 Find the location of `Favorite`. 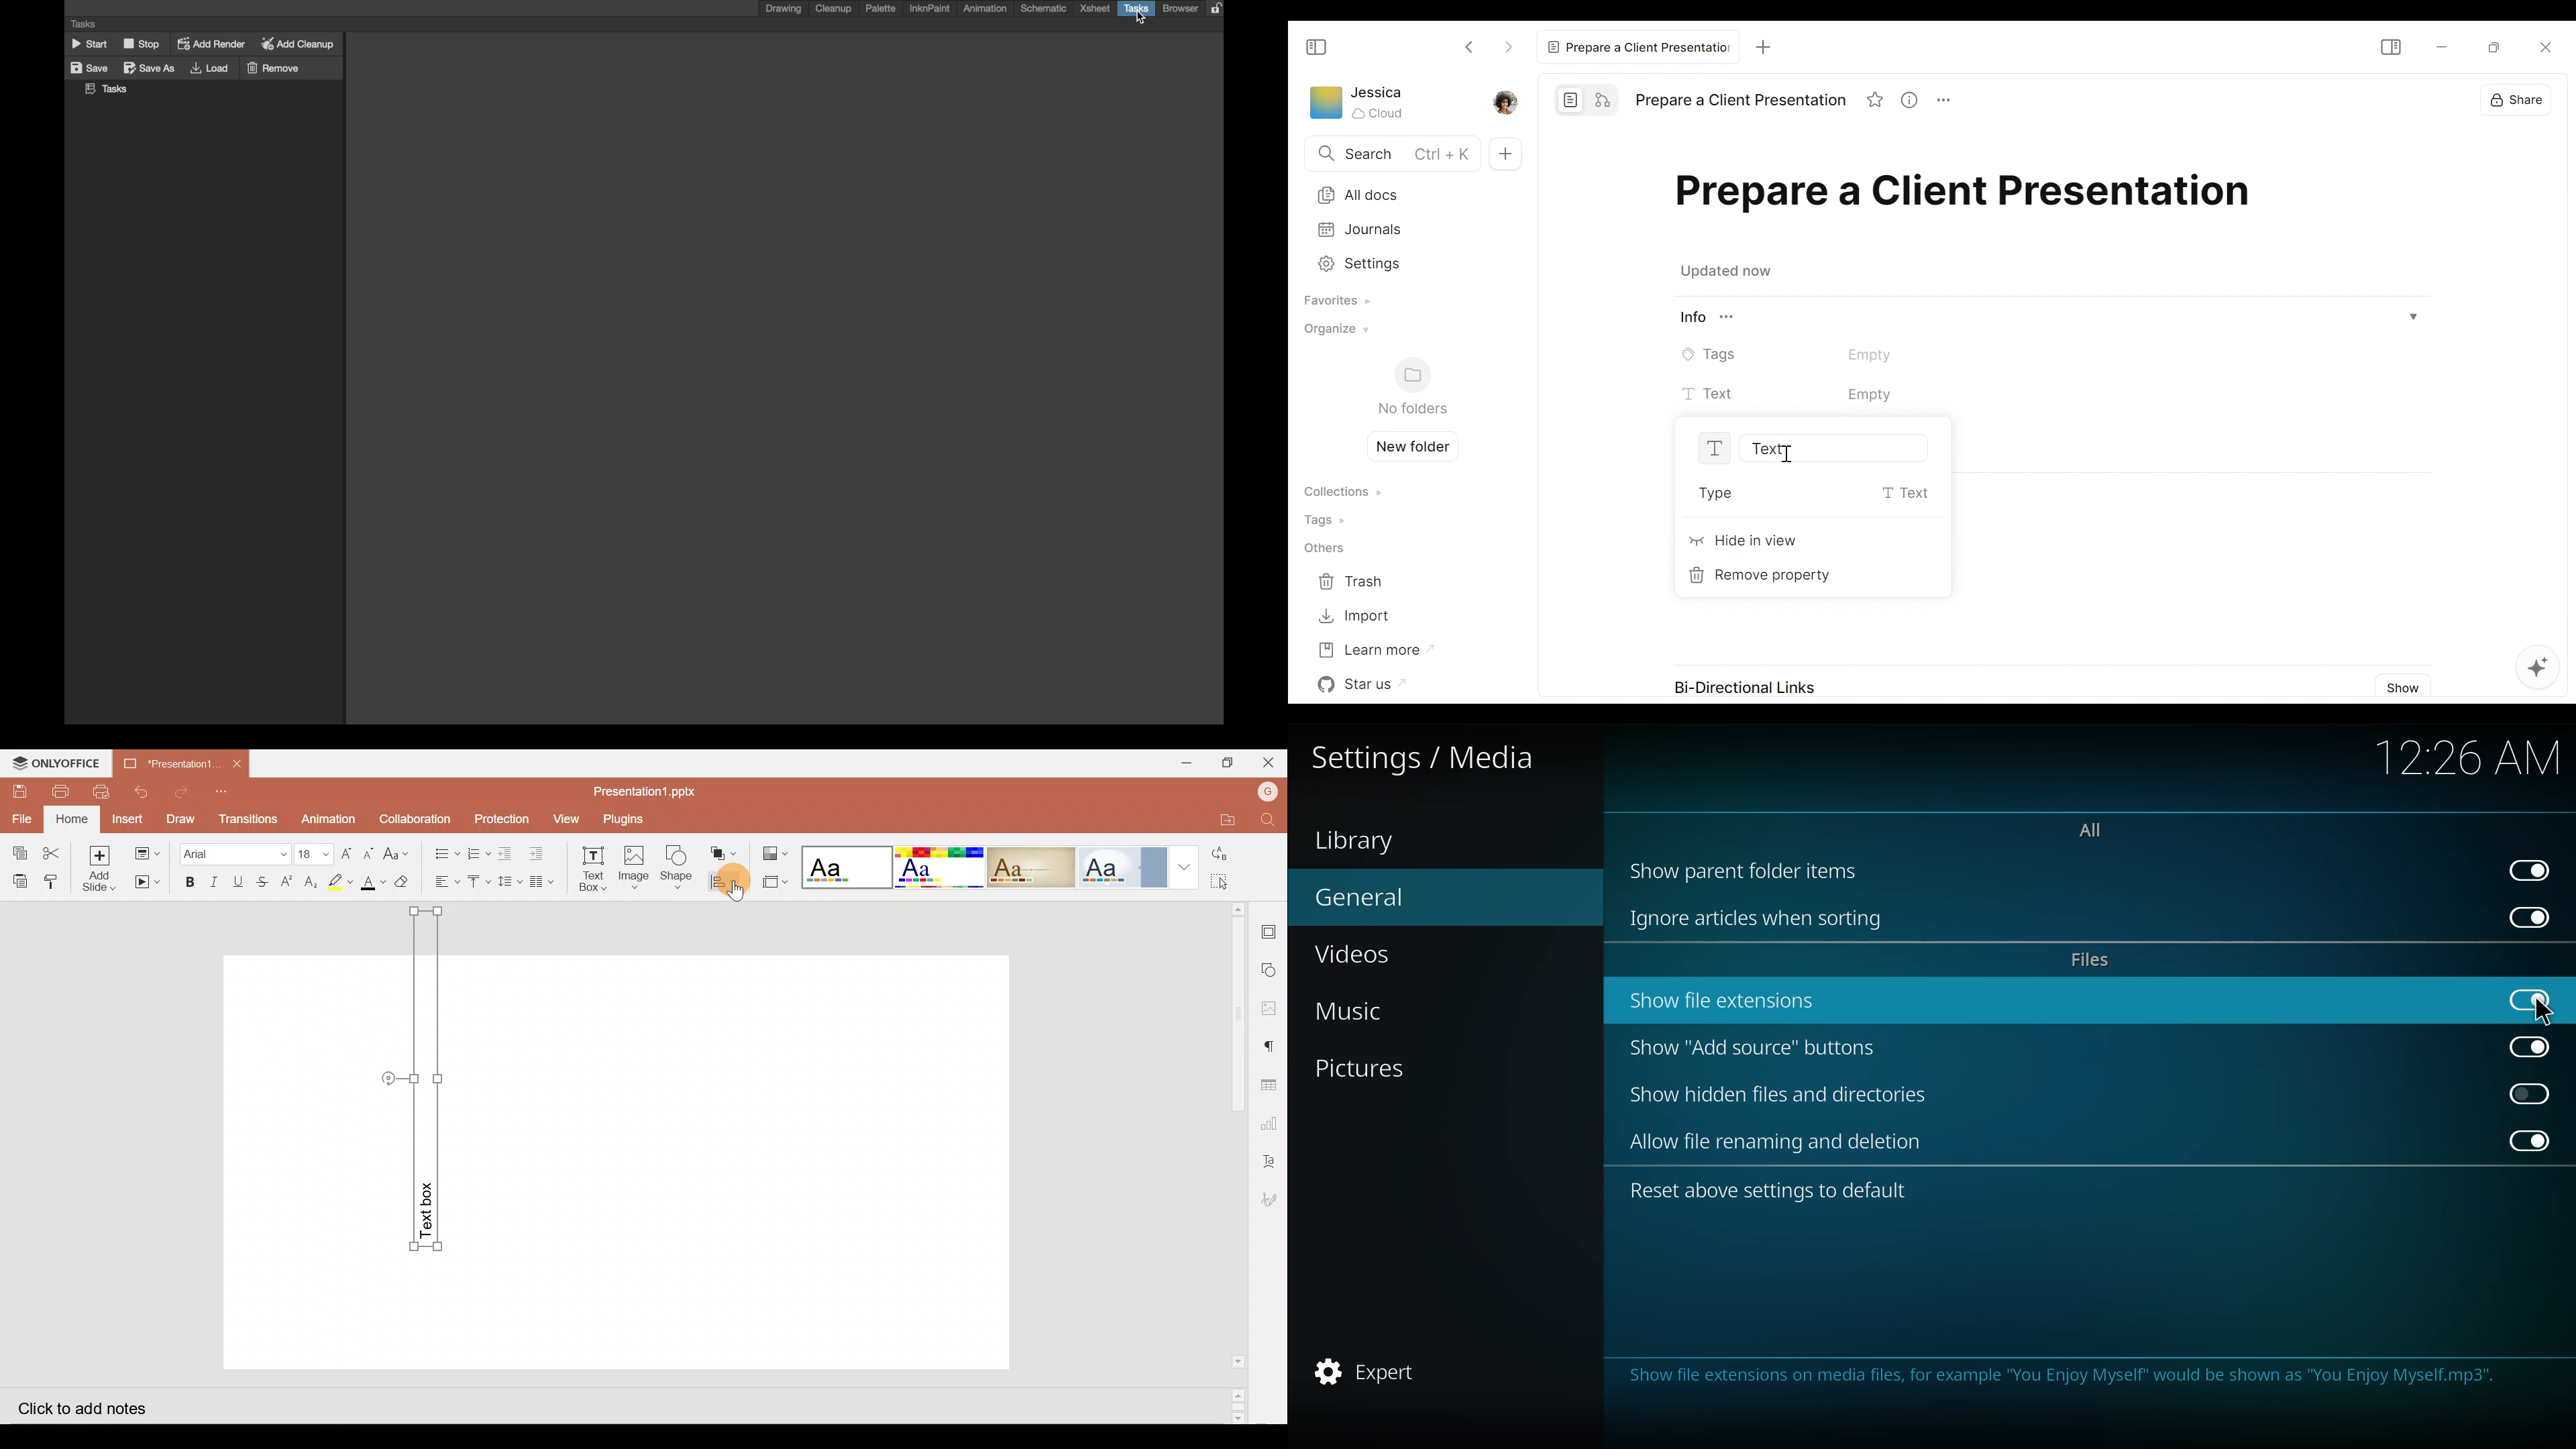

Favorite is located at coordinates (1876, 101).